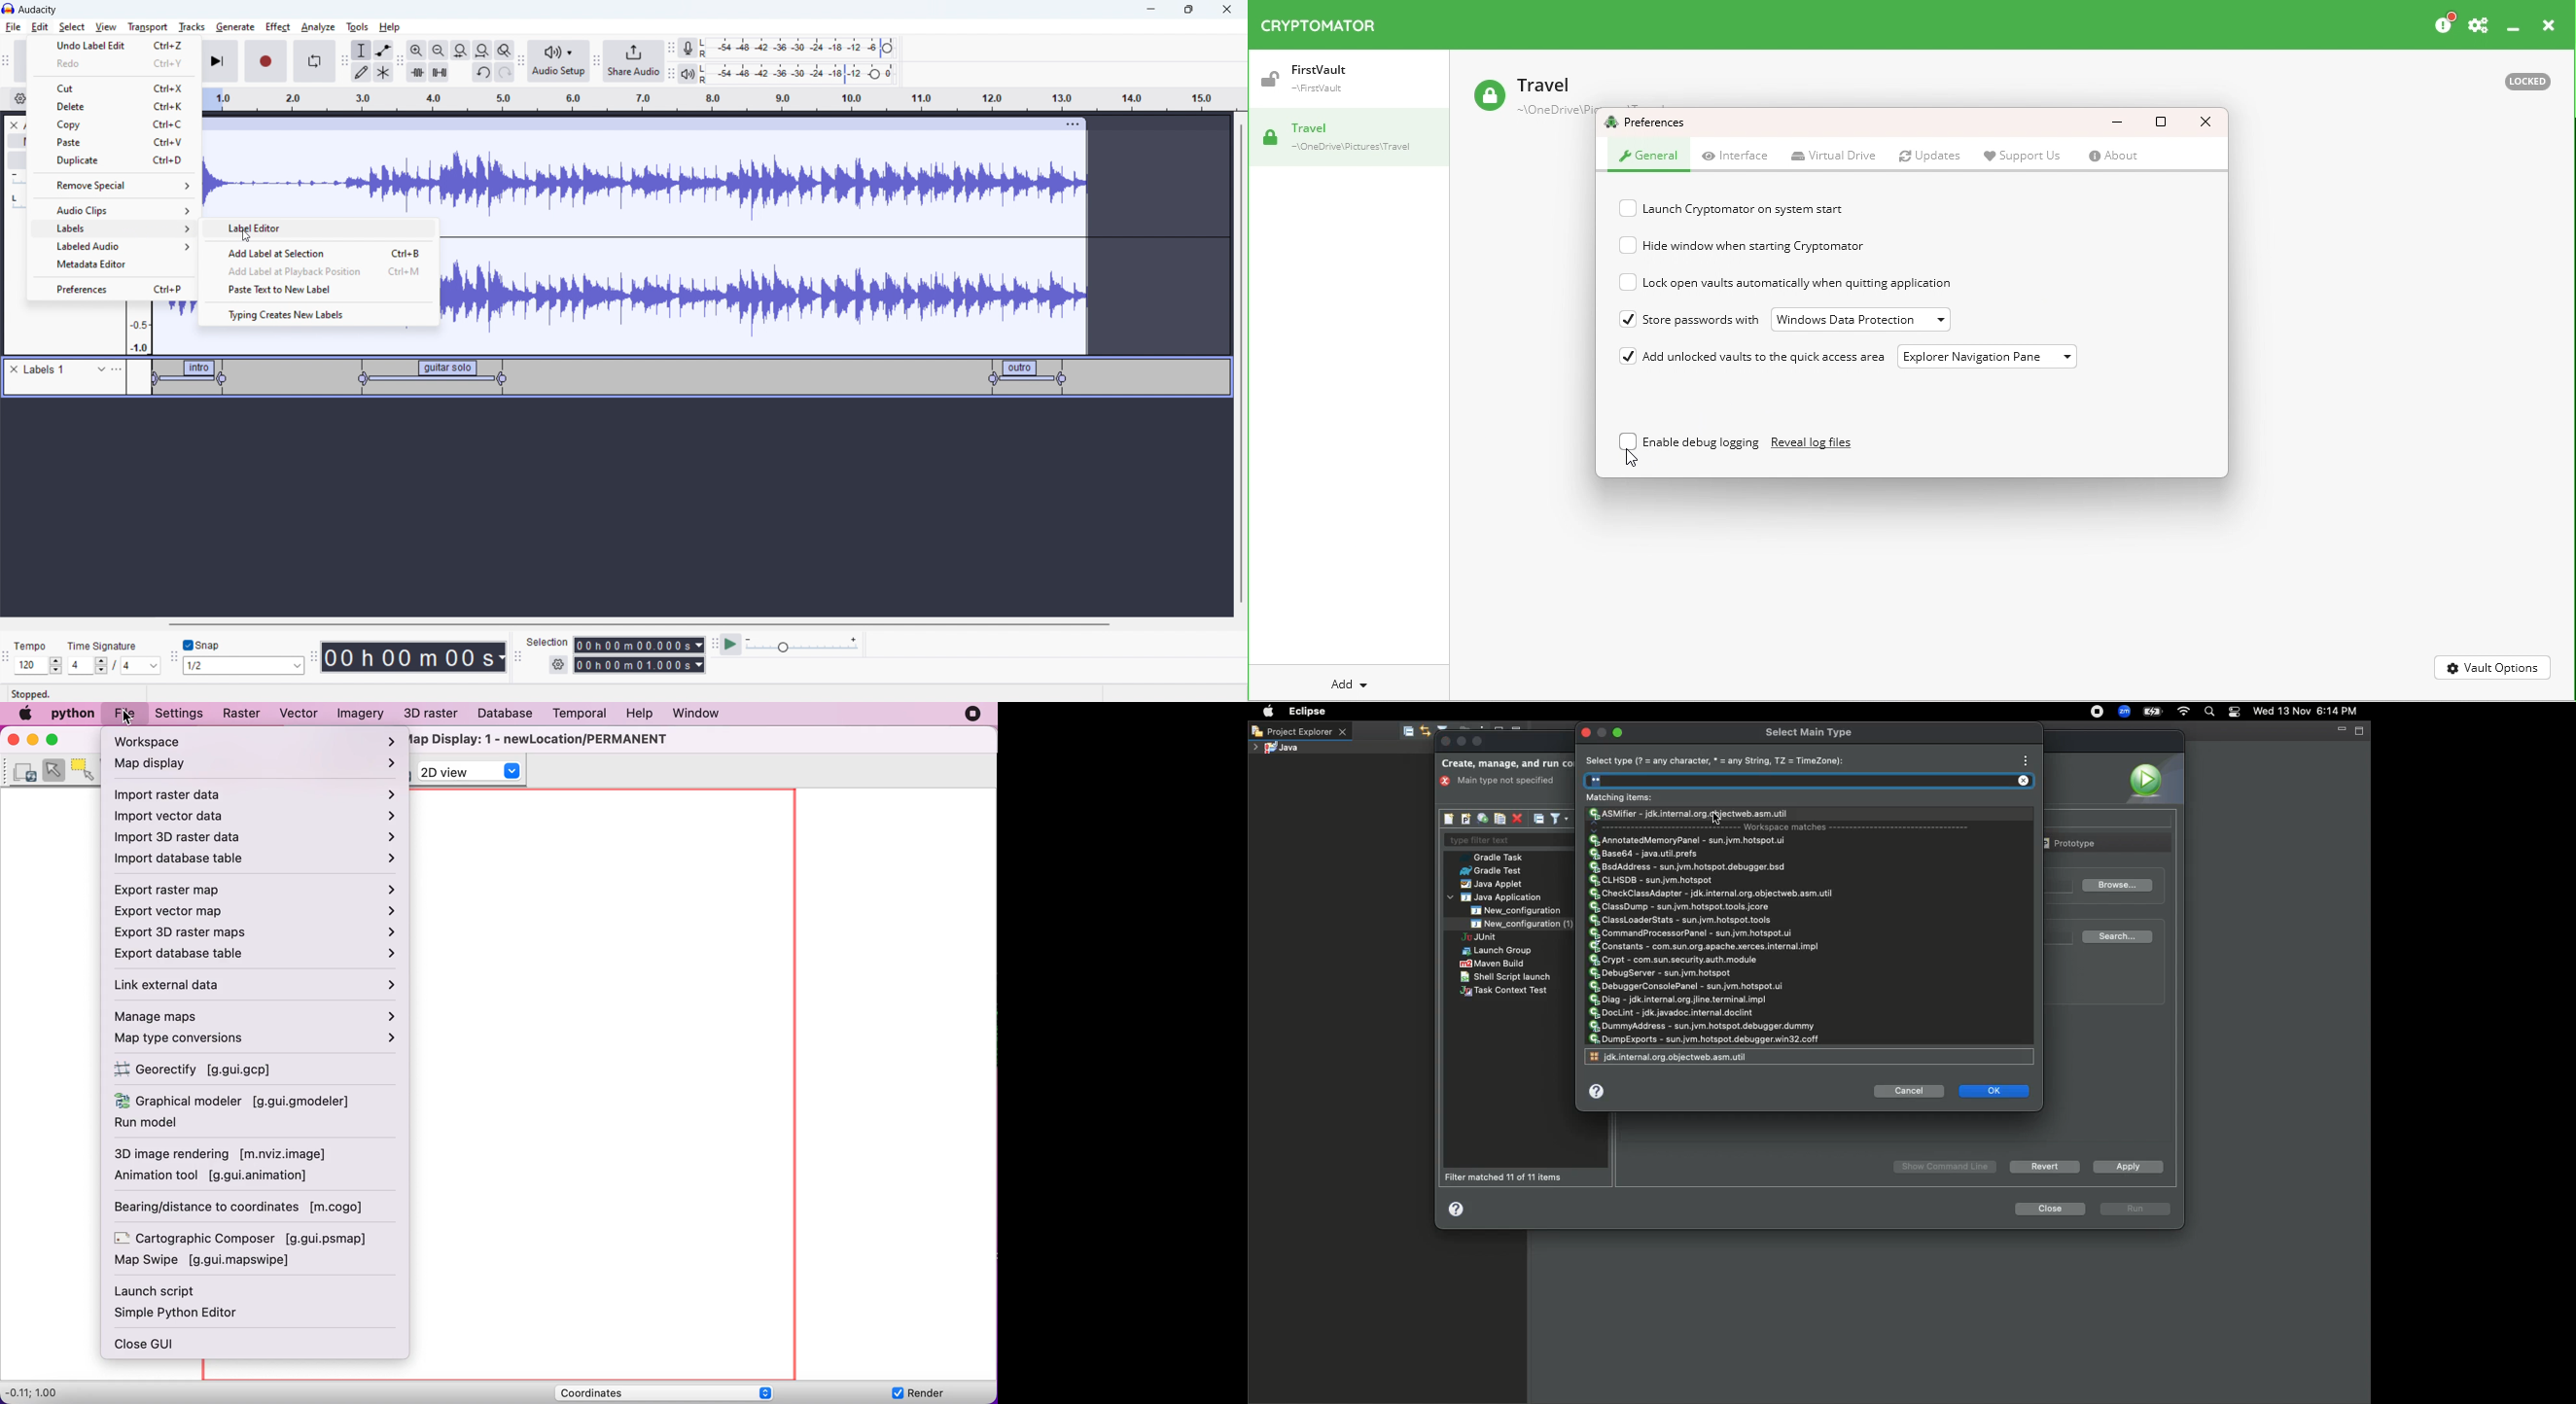  What do you see at coordinates (8, 660) in the screenshot?
I see `time signature toolbar` at bounding box center [8, 660].